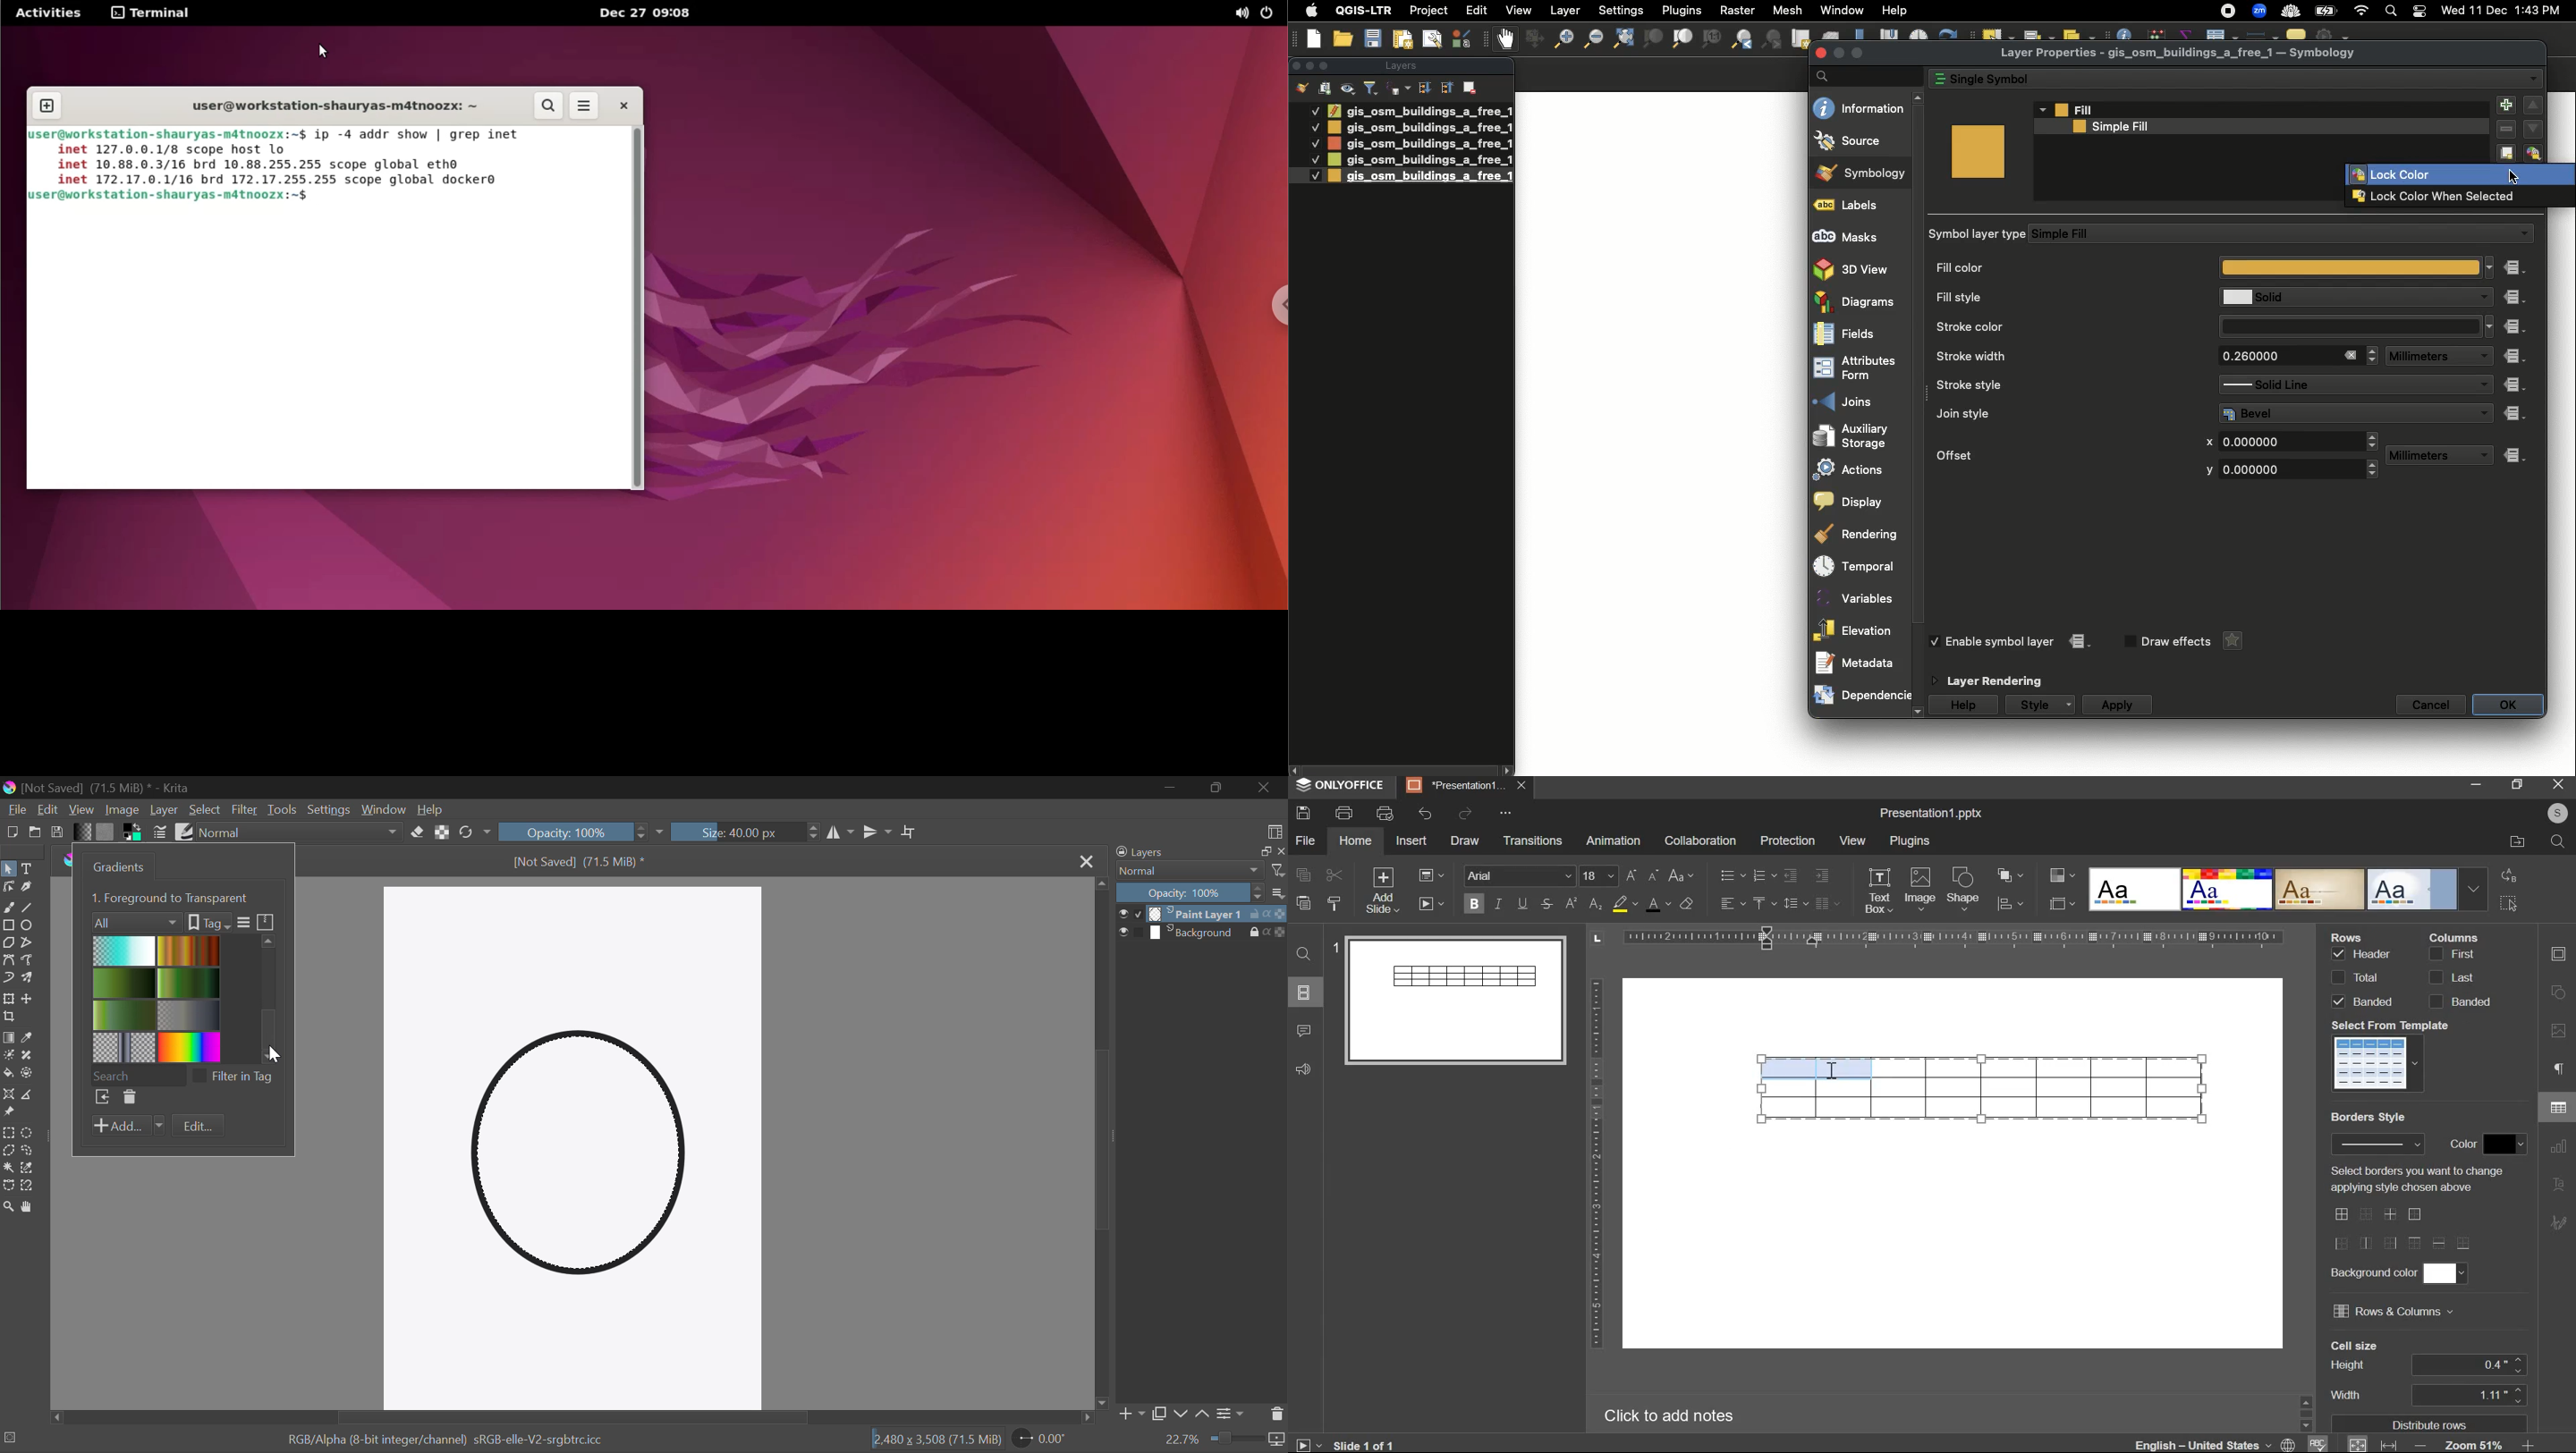 This screenshot has height=1456, width=2576. What do you see at coordinates (1860, 663) in the screenshot?
I see `Metadata` at bounding box center [1860, 663].